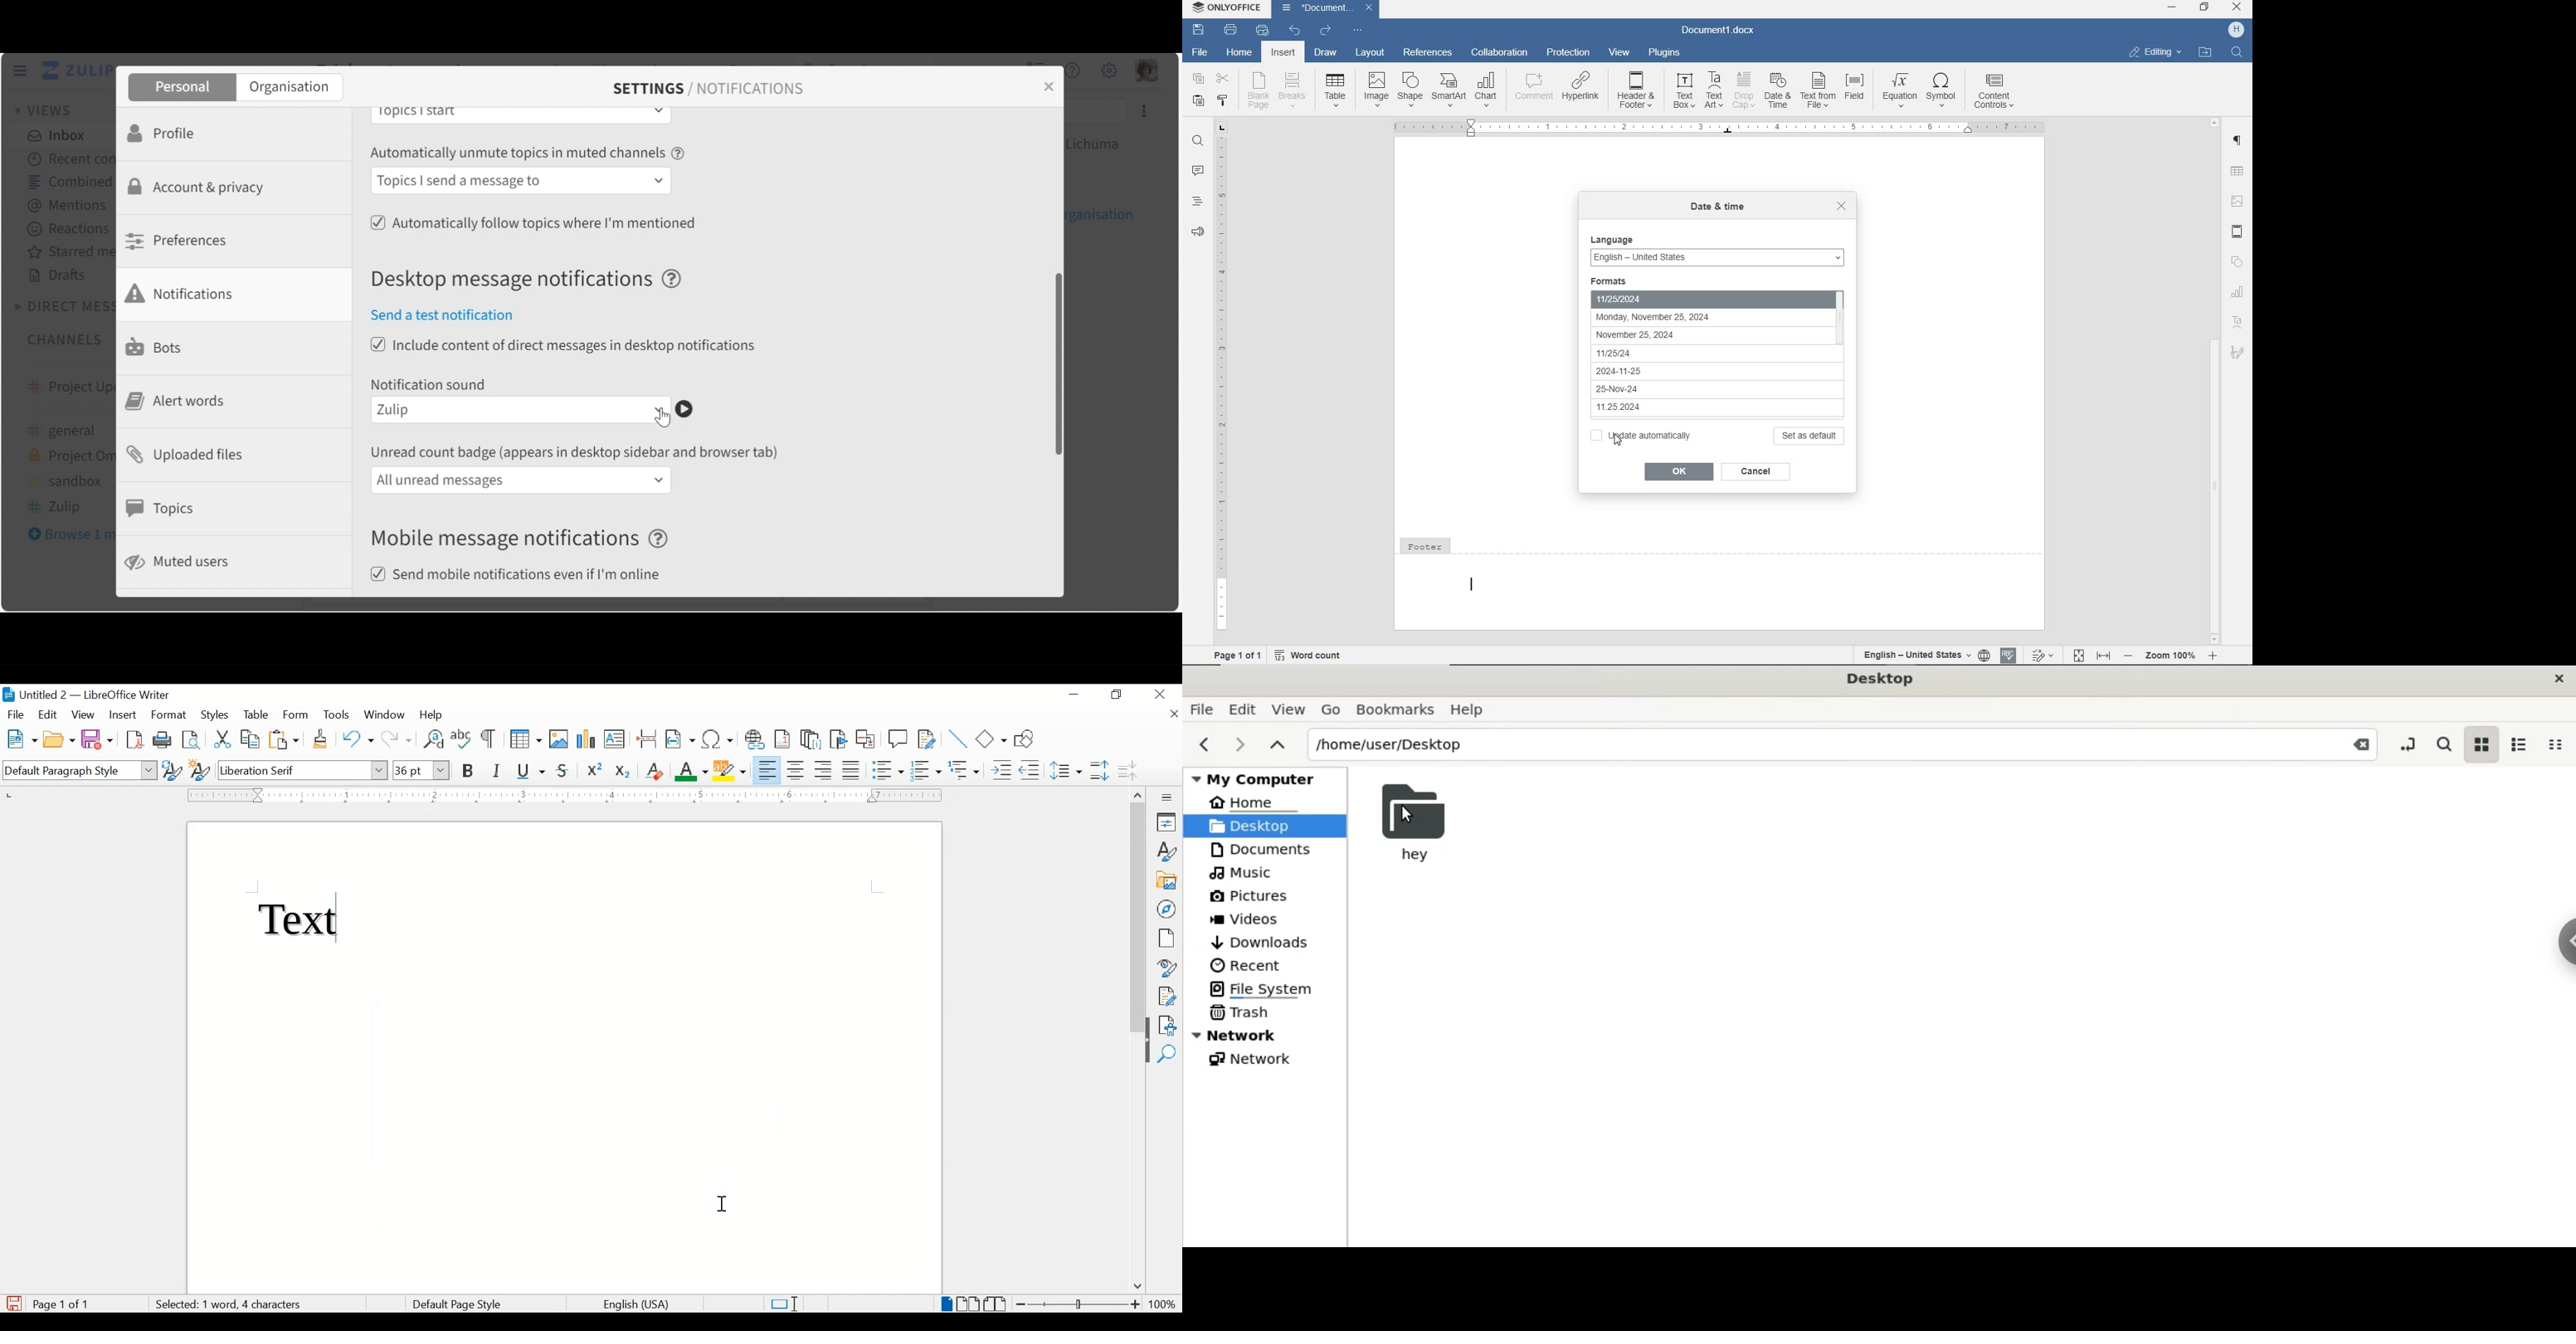 Image resolution: width=2576 pixels, height=1344 pixels. What do you see at coordinates (1139, 919) in the screenshot?
I see `scroll box` at bounding box center [1139, 919].